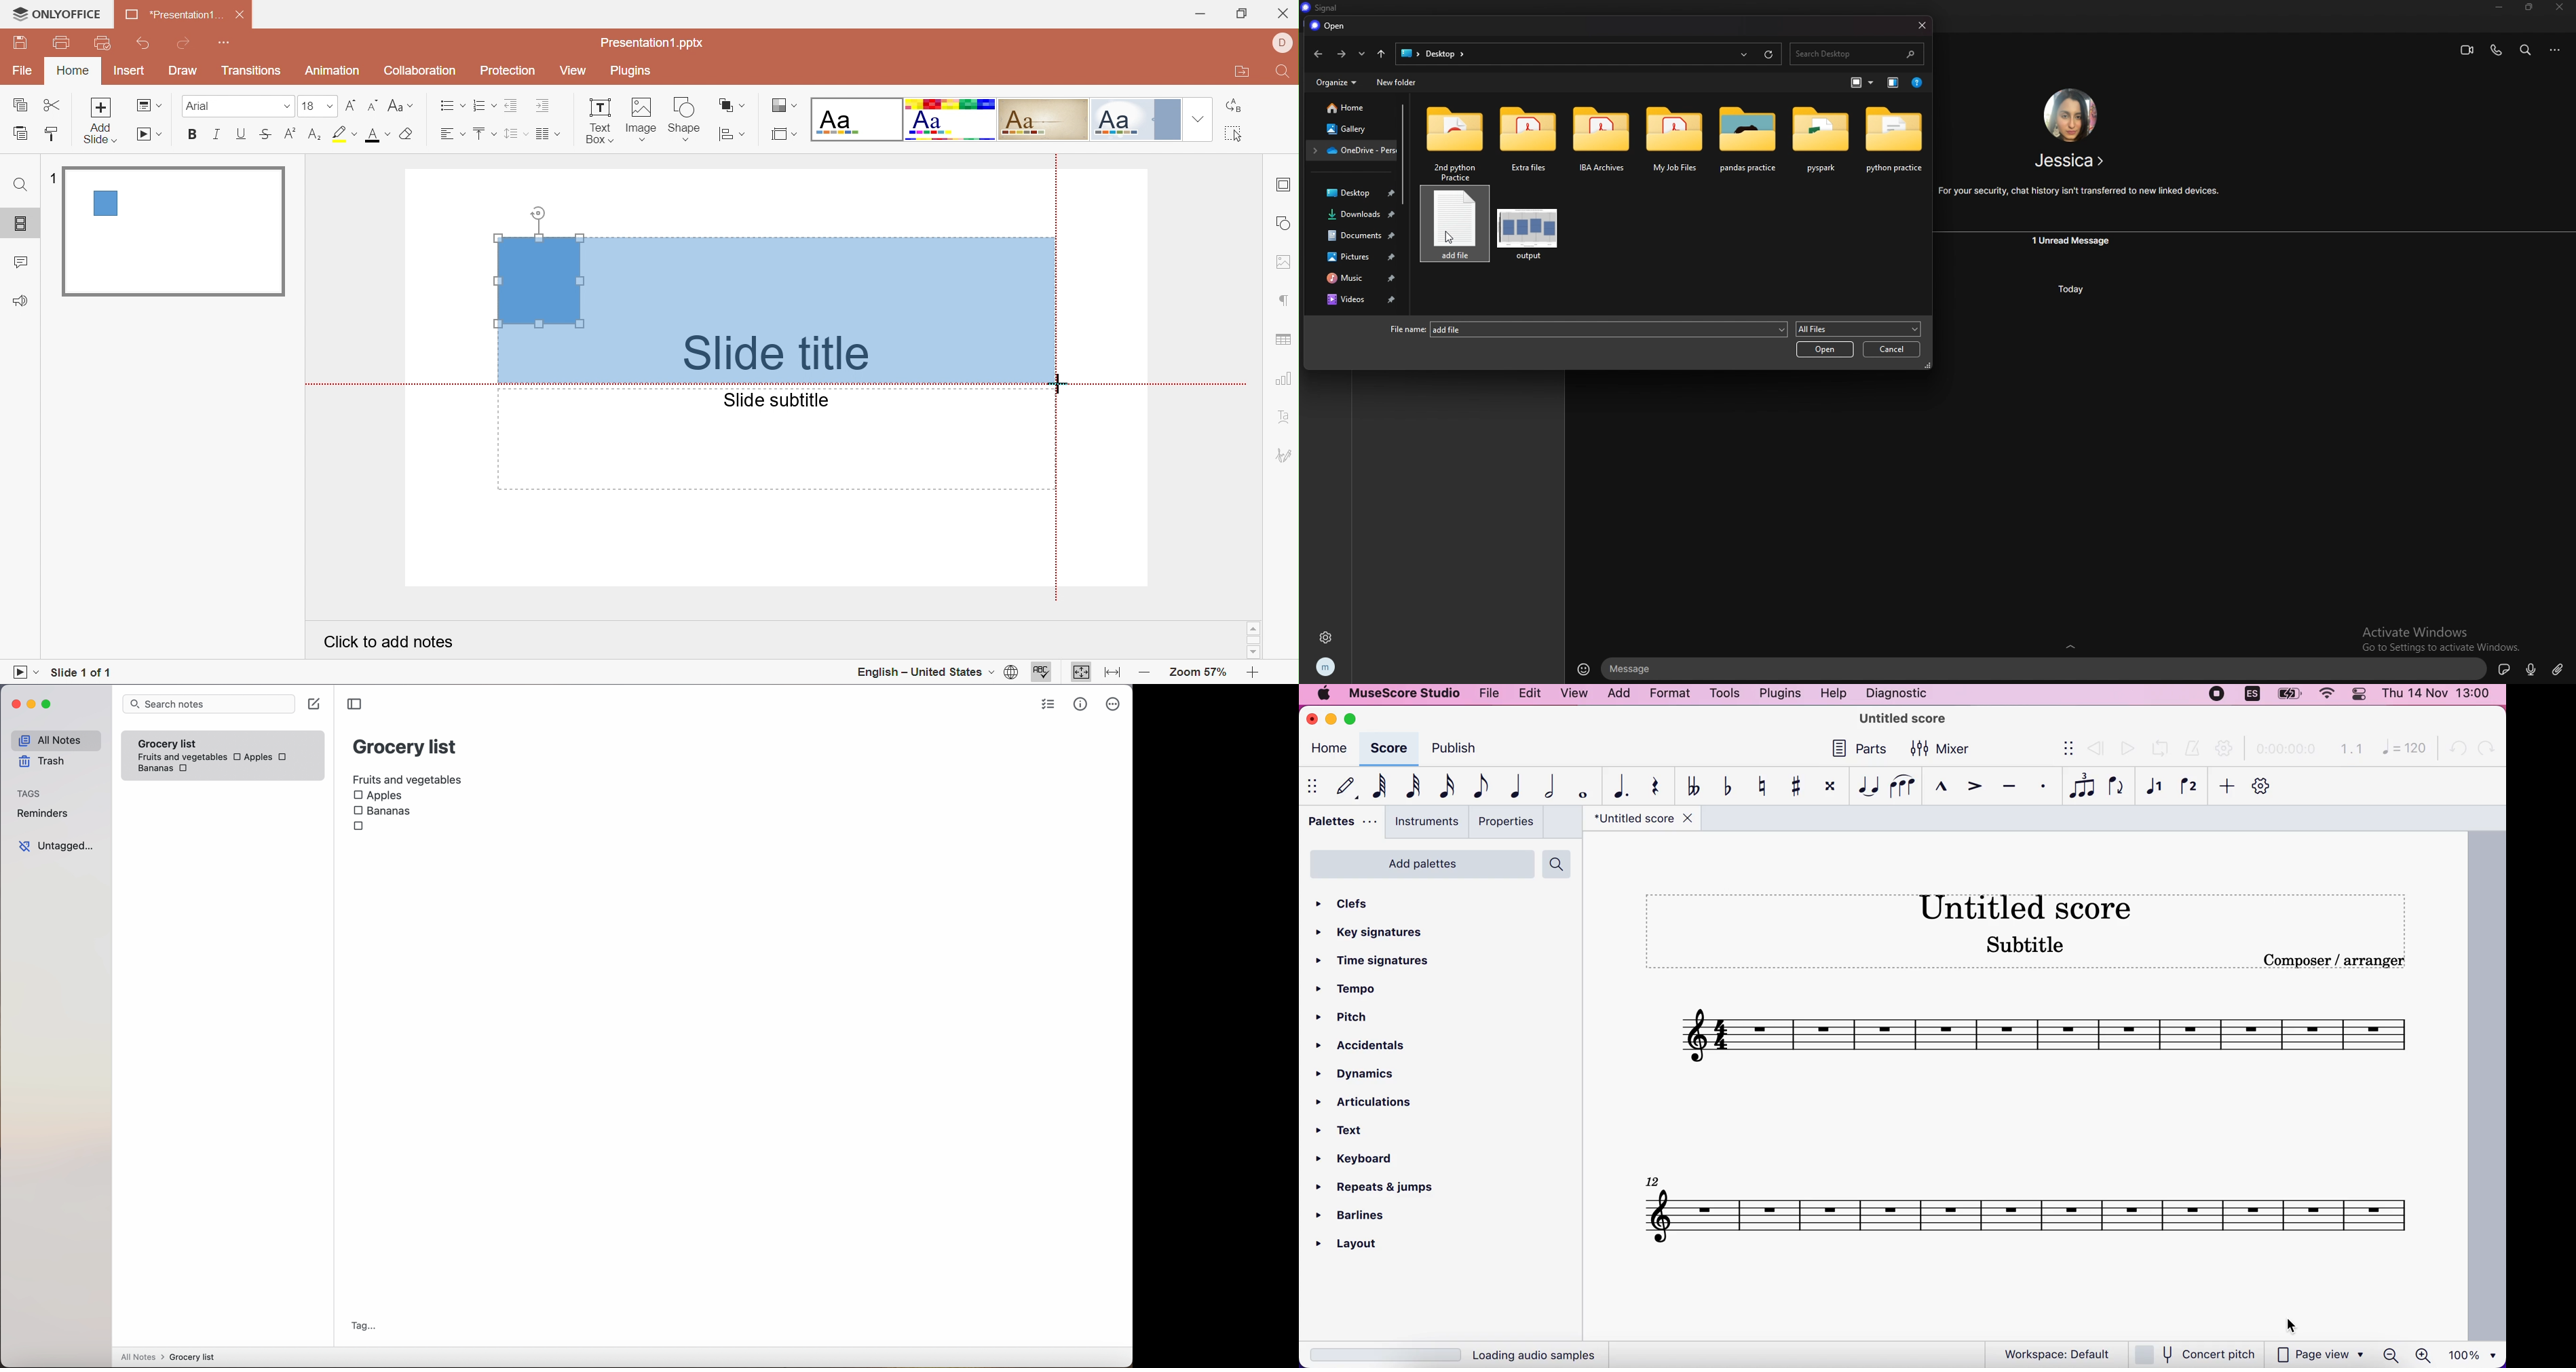  I want to click on checklist, so click(1046, 705).